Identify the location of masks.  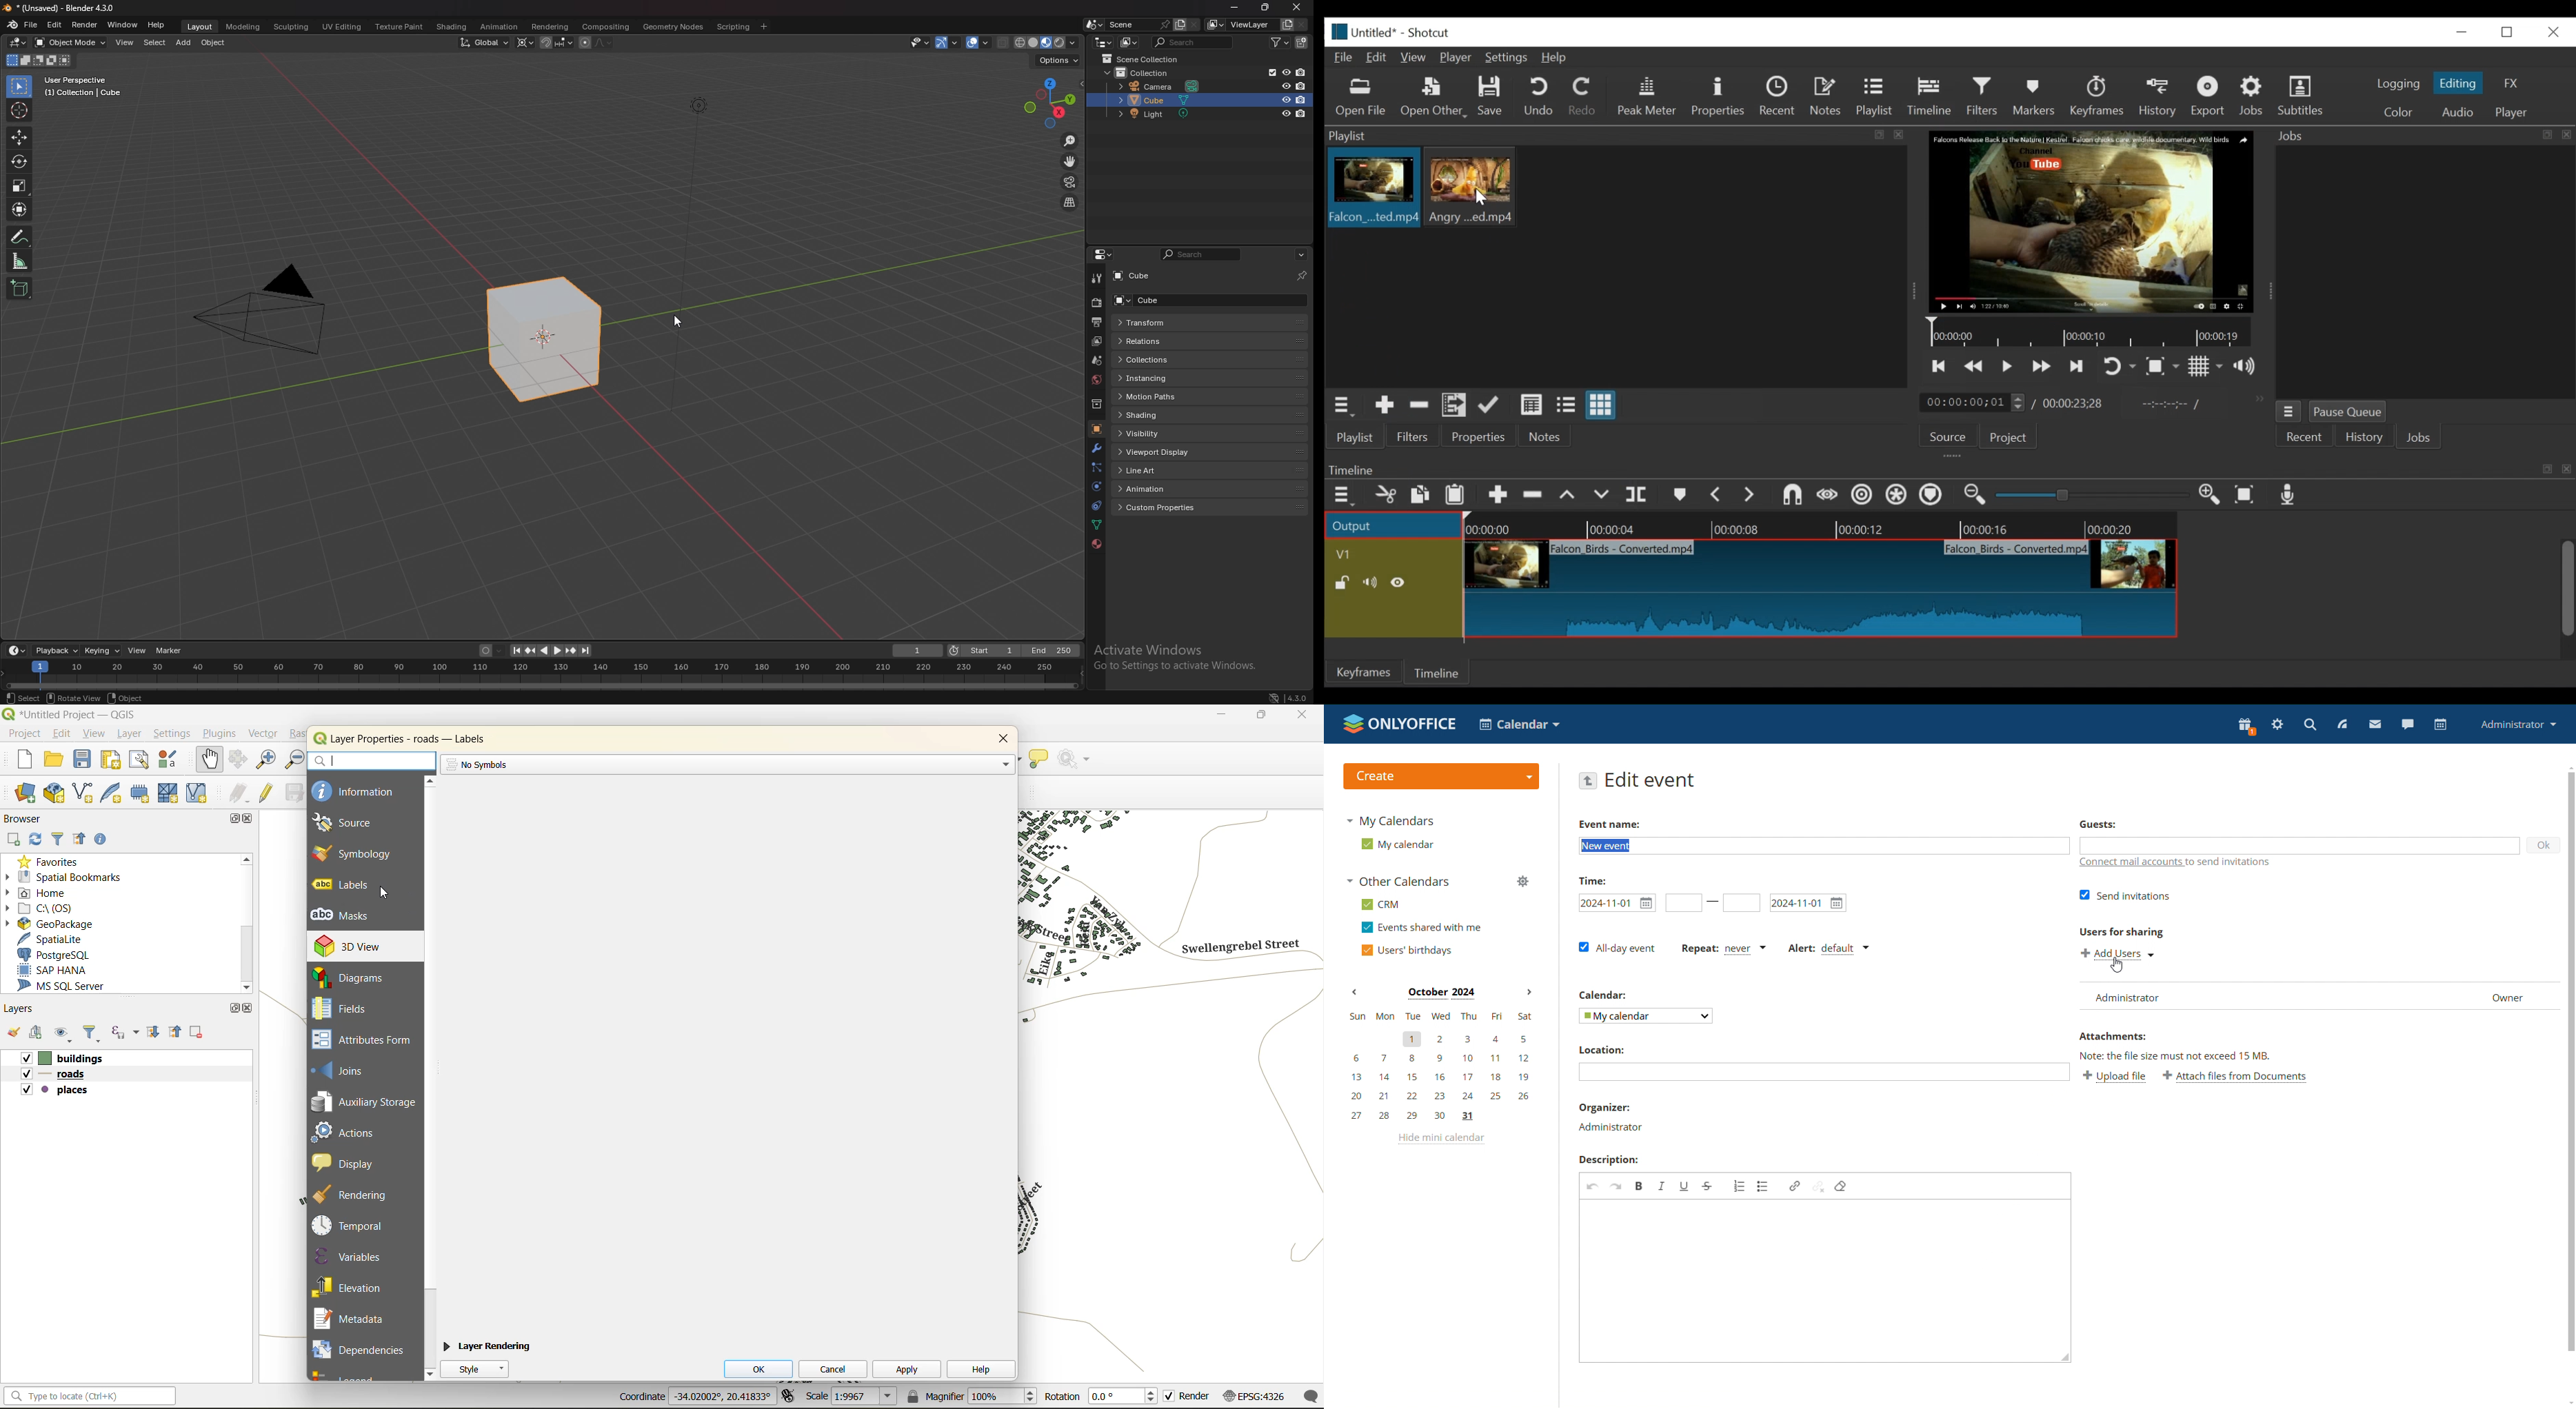
(348, 915).